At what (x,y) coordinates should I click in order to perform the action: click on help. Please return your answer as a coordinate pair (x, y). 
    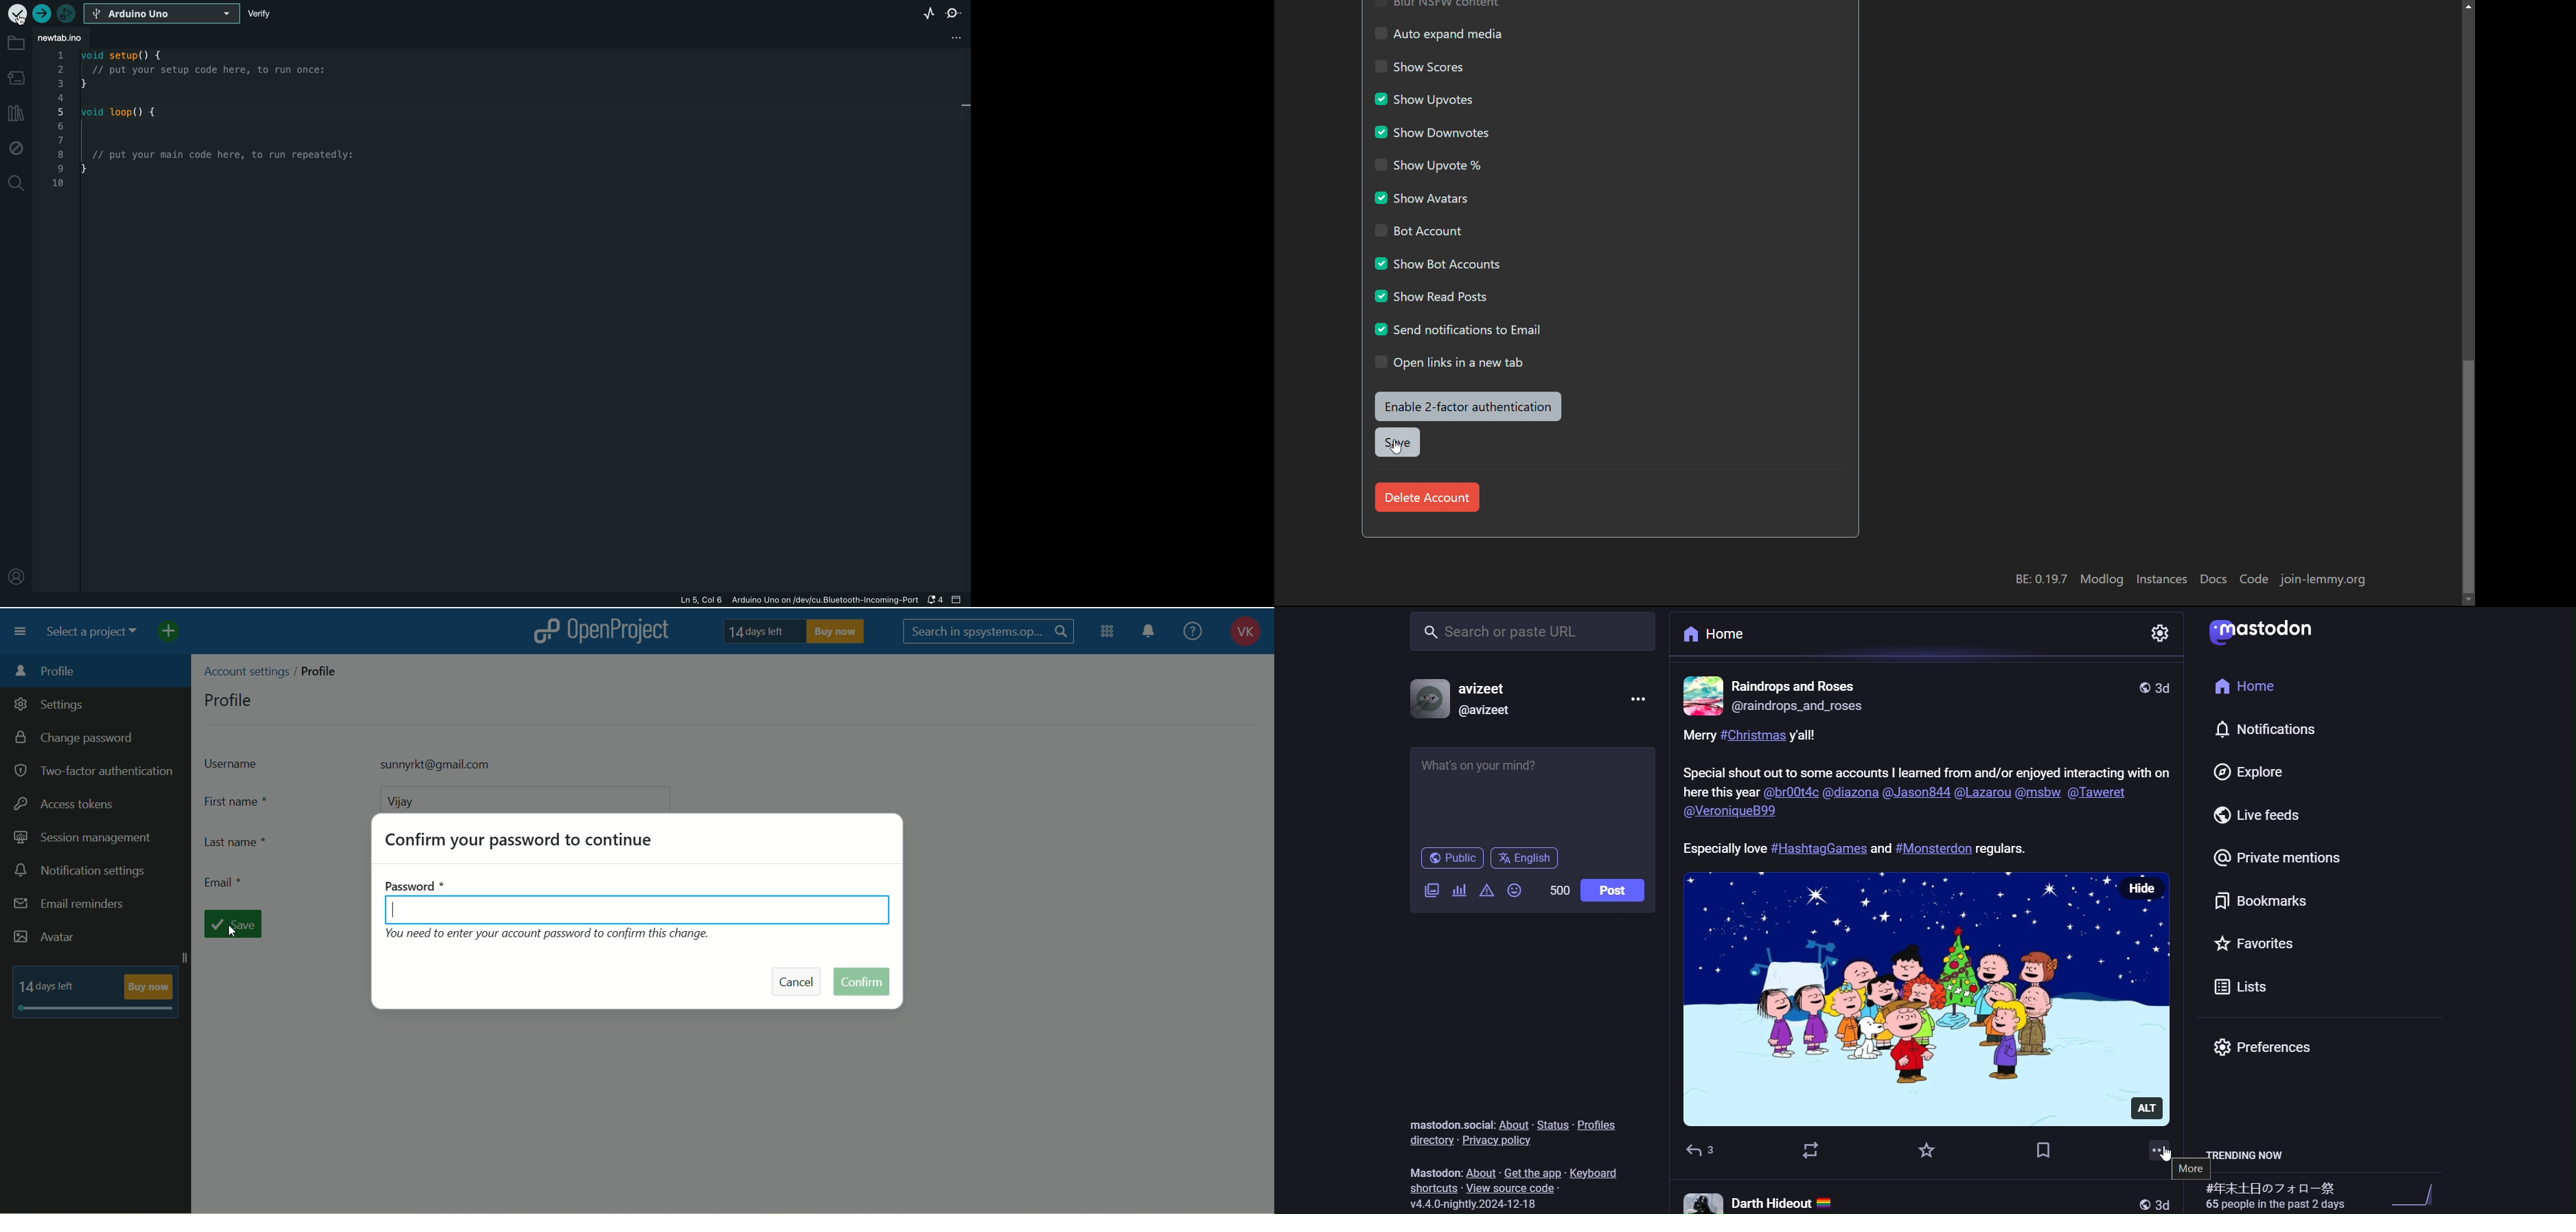
    Looking at the image, I should click on (1193, 630).